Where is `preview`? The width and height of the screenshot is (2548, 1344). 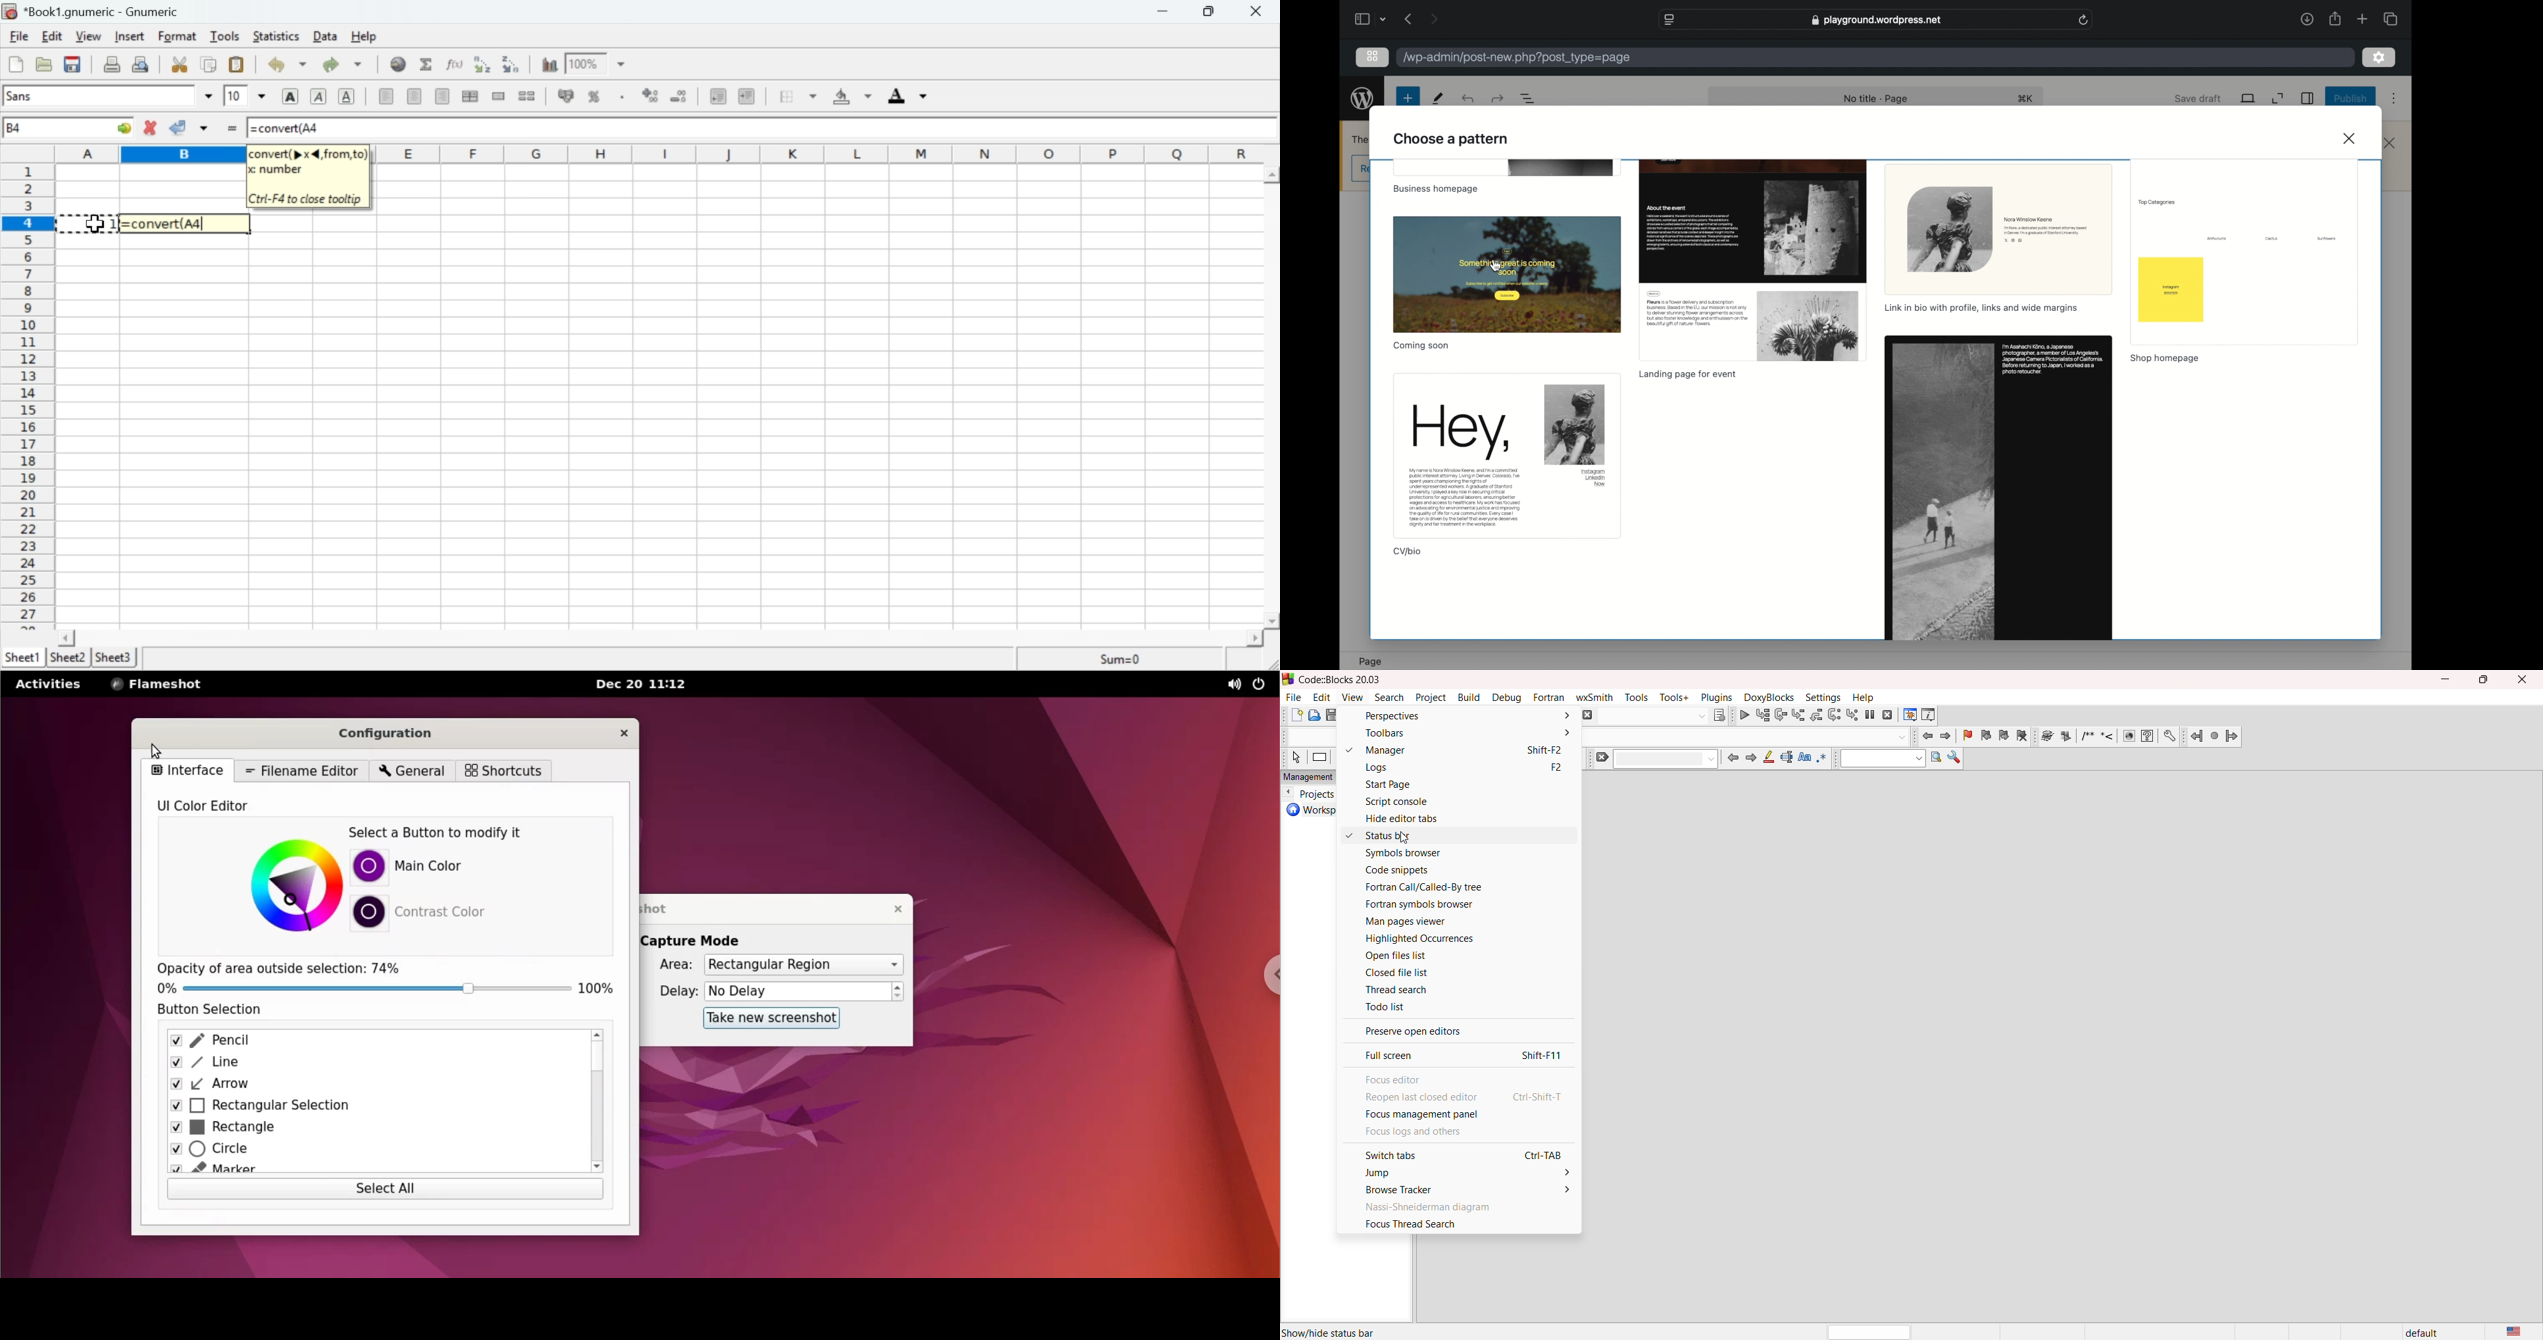 preview is located at coordinates (1998, 228).